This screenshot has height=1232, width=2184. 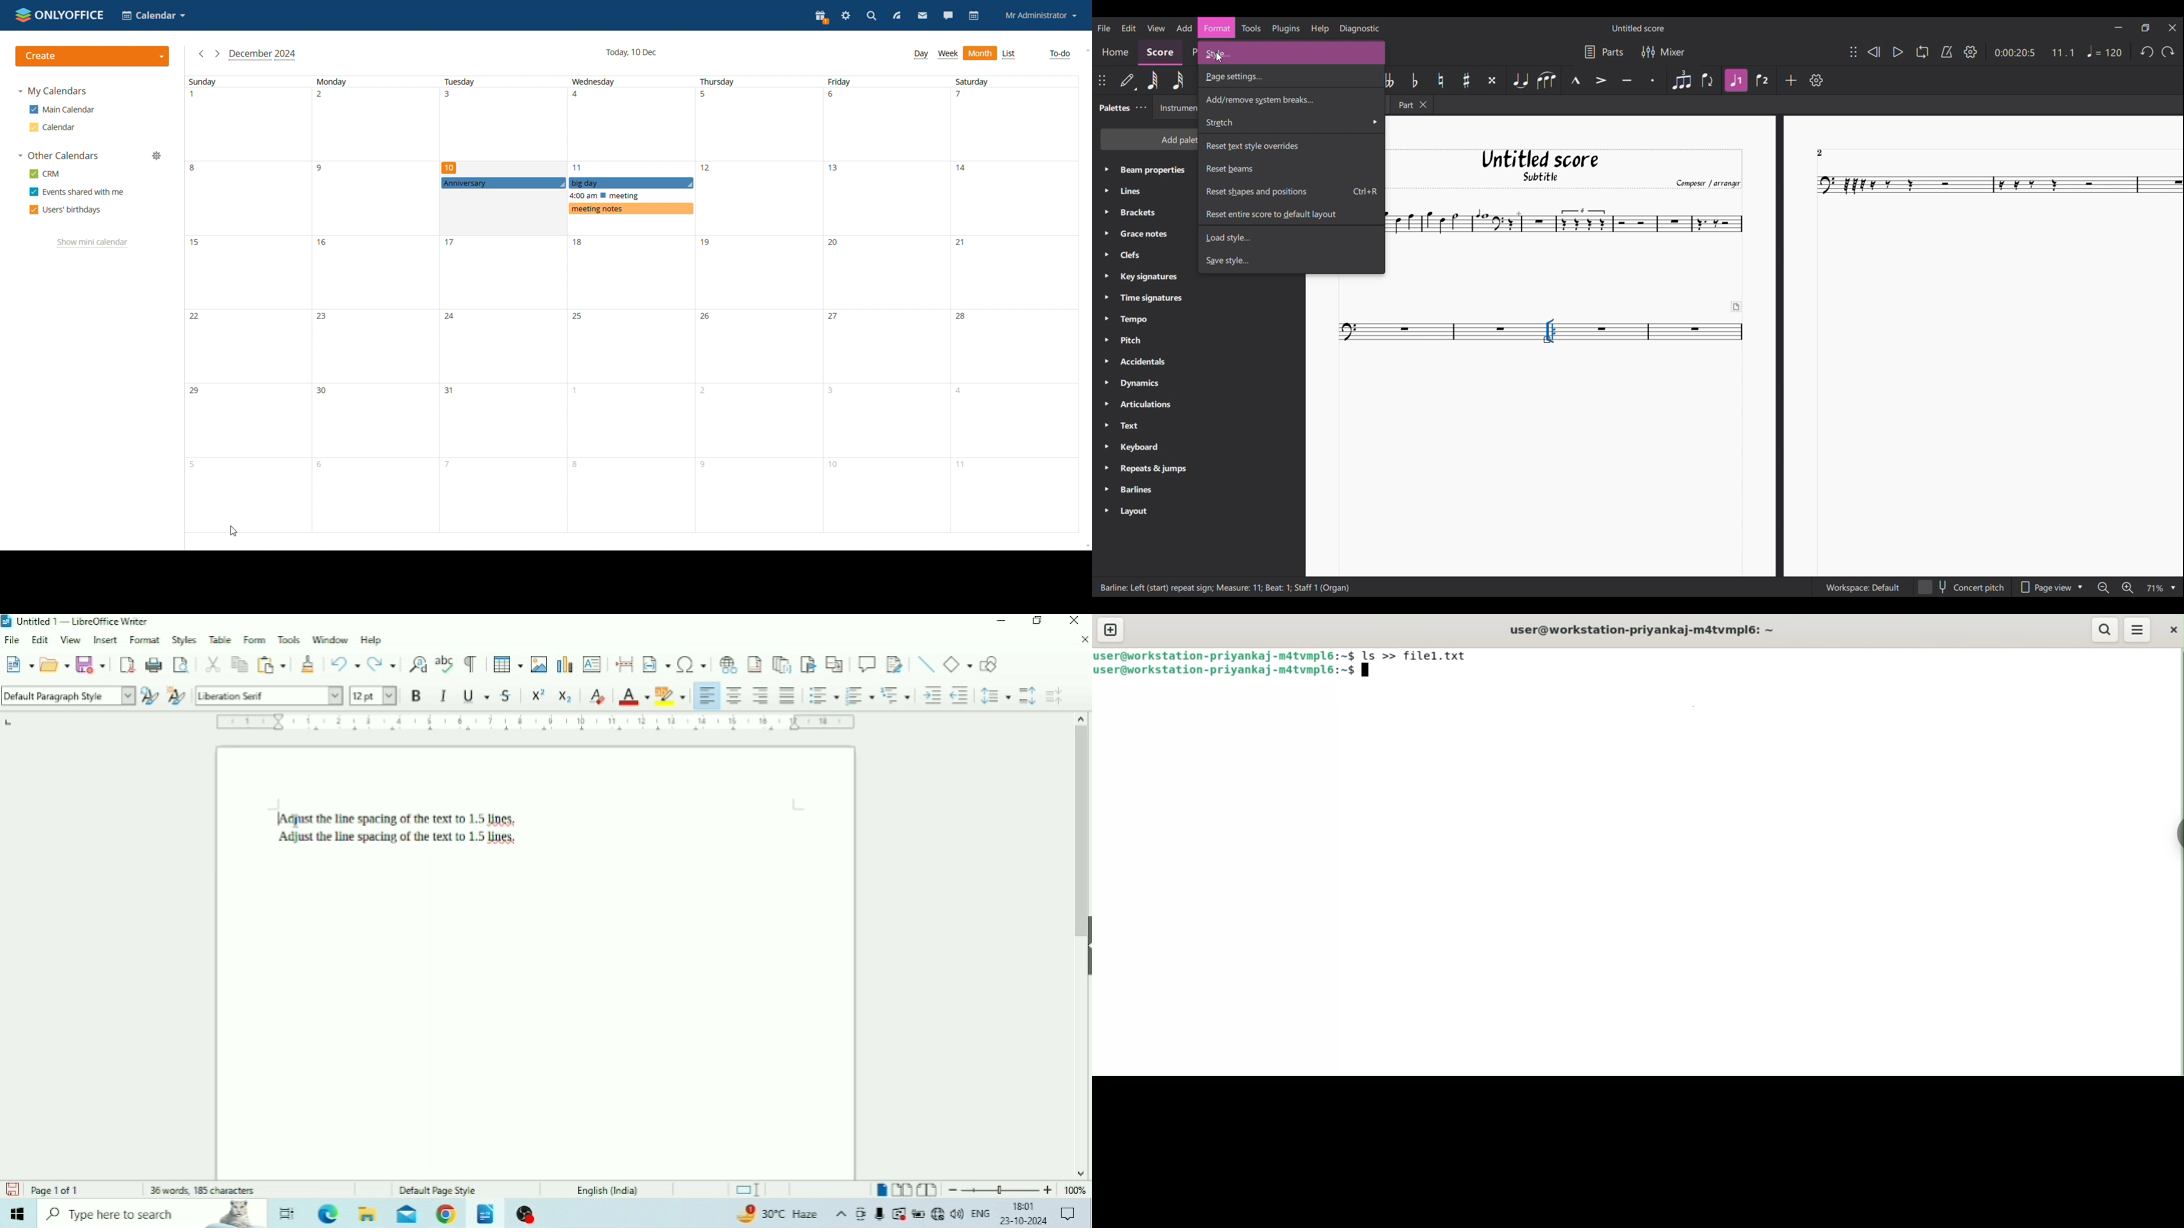 I want to click on Language, so click(x=981, y=1213).